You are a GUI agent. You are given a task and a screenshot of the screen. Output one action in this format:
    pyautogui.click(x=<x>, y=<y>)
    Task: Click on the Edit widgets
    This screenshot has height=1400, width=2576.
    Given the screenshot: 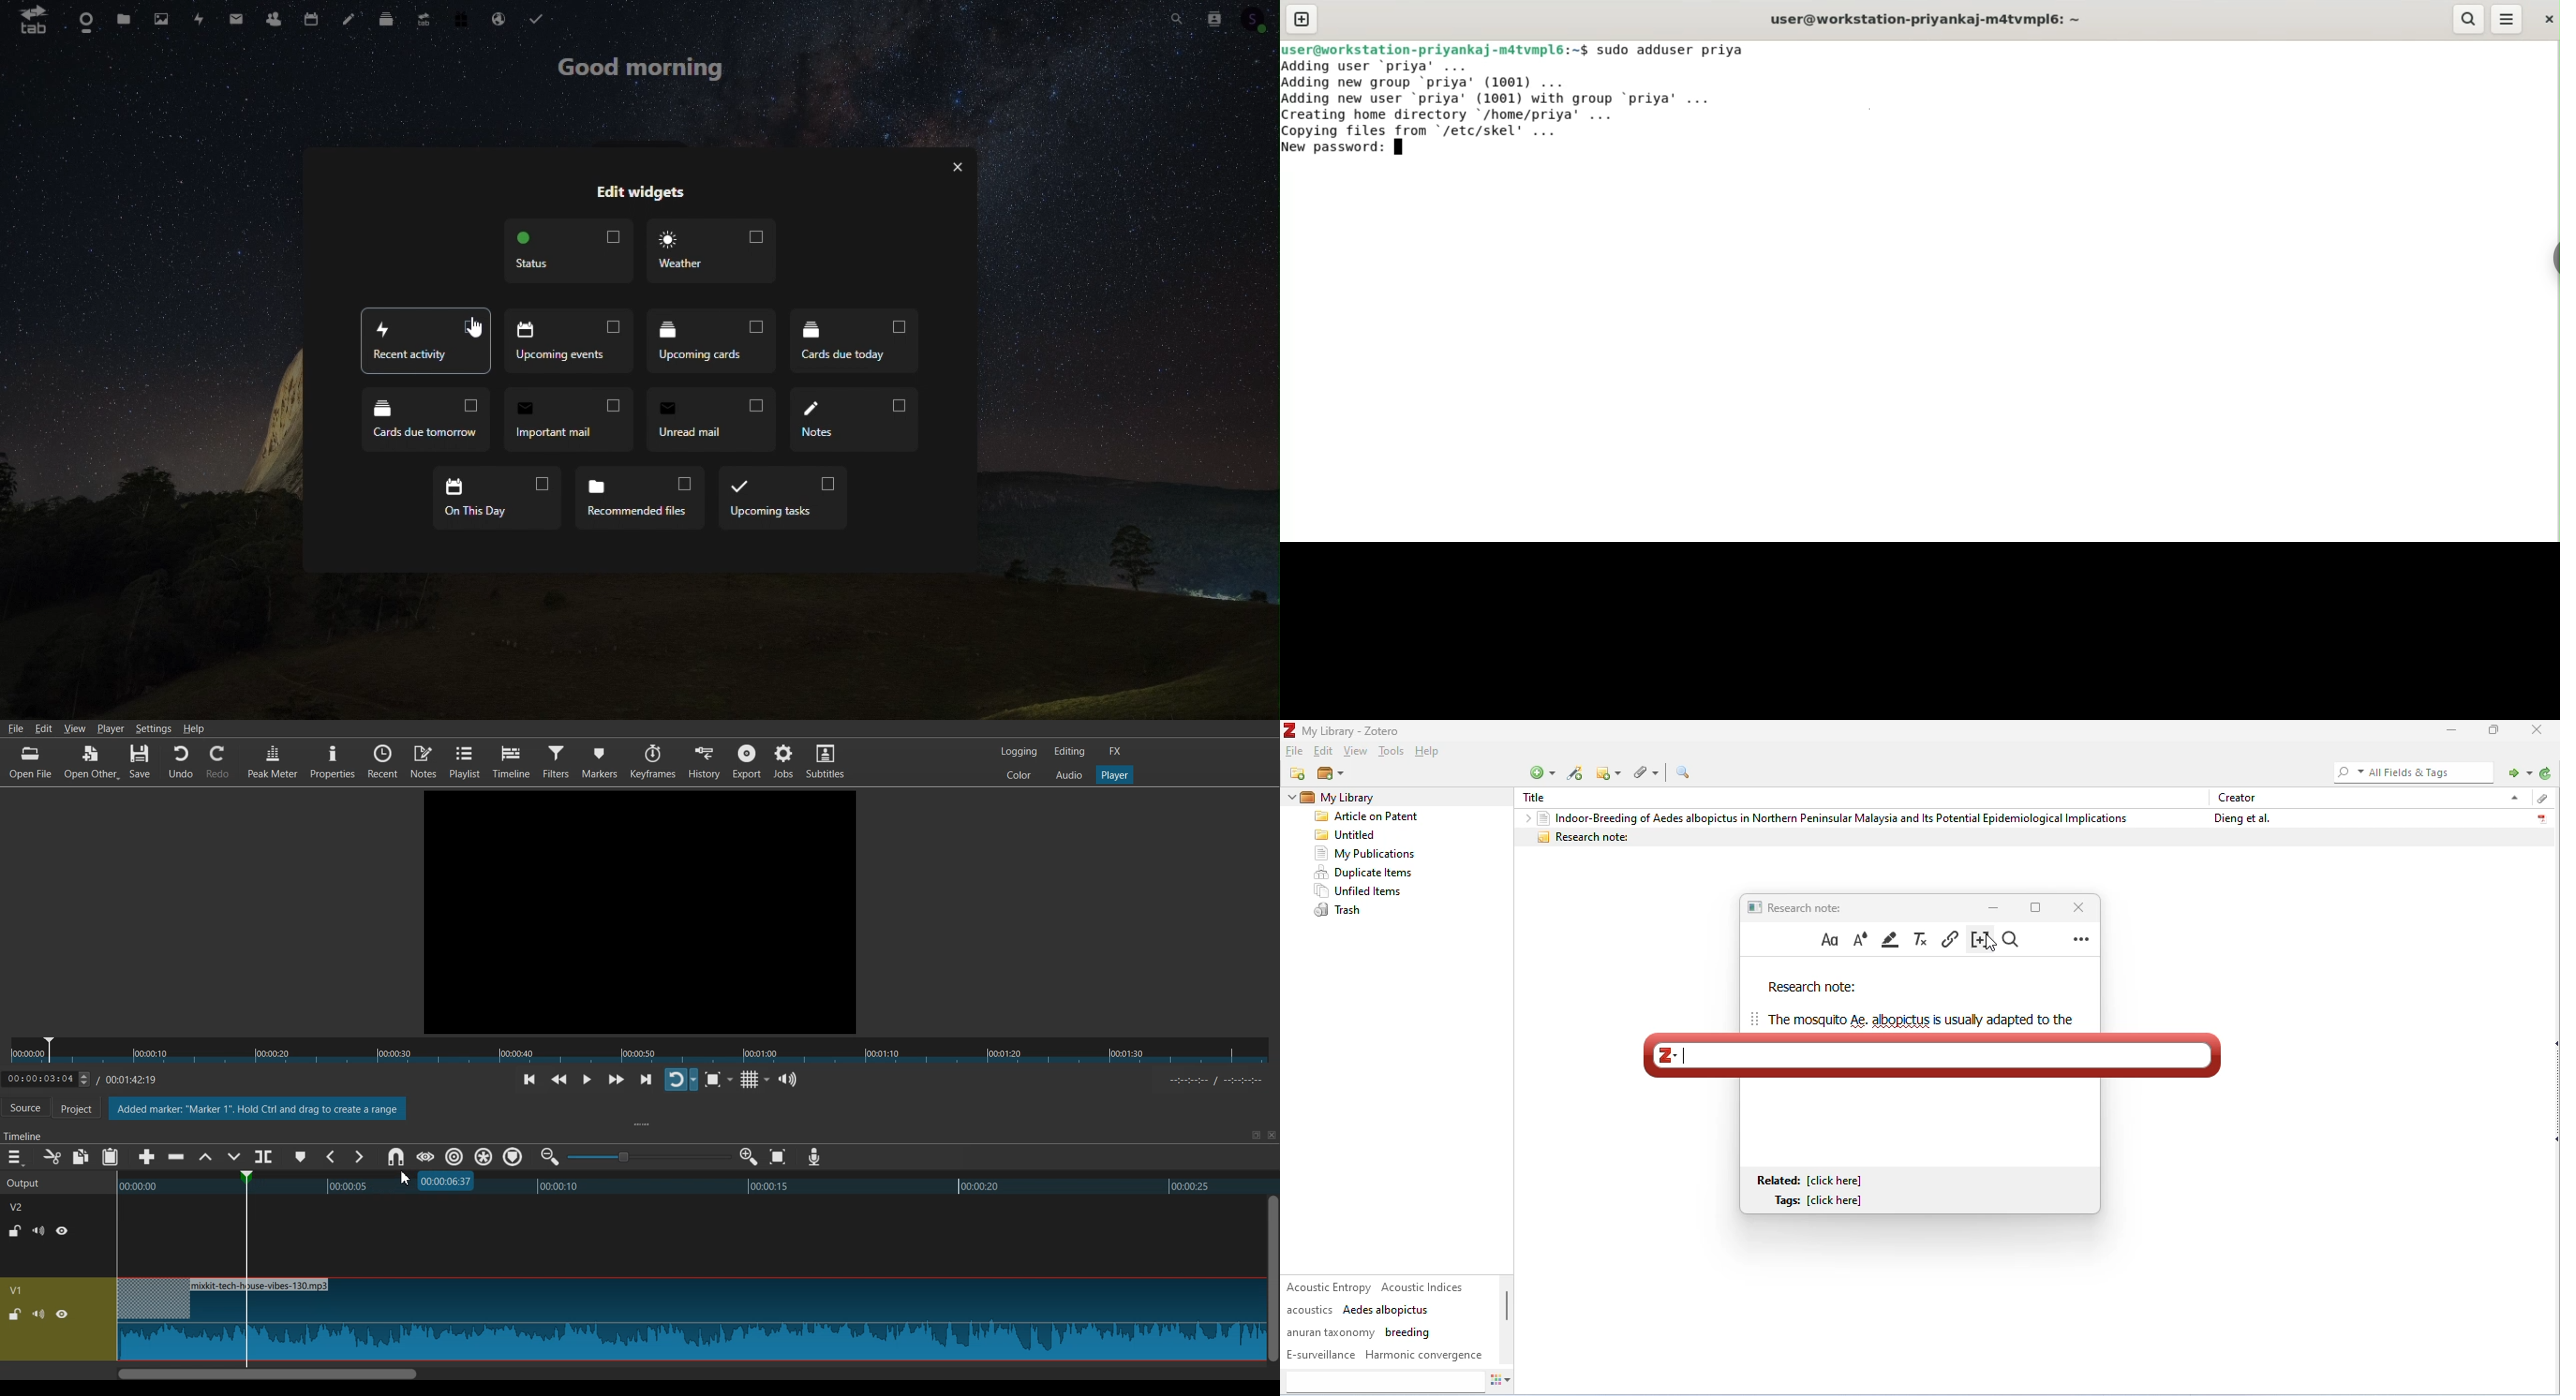 What is the action you would take?
    pyautogui.click(x=639, y=193)
    